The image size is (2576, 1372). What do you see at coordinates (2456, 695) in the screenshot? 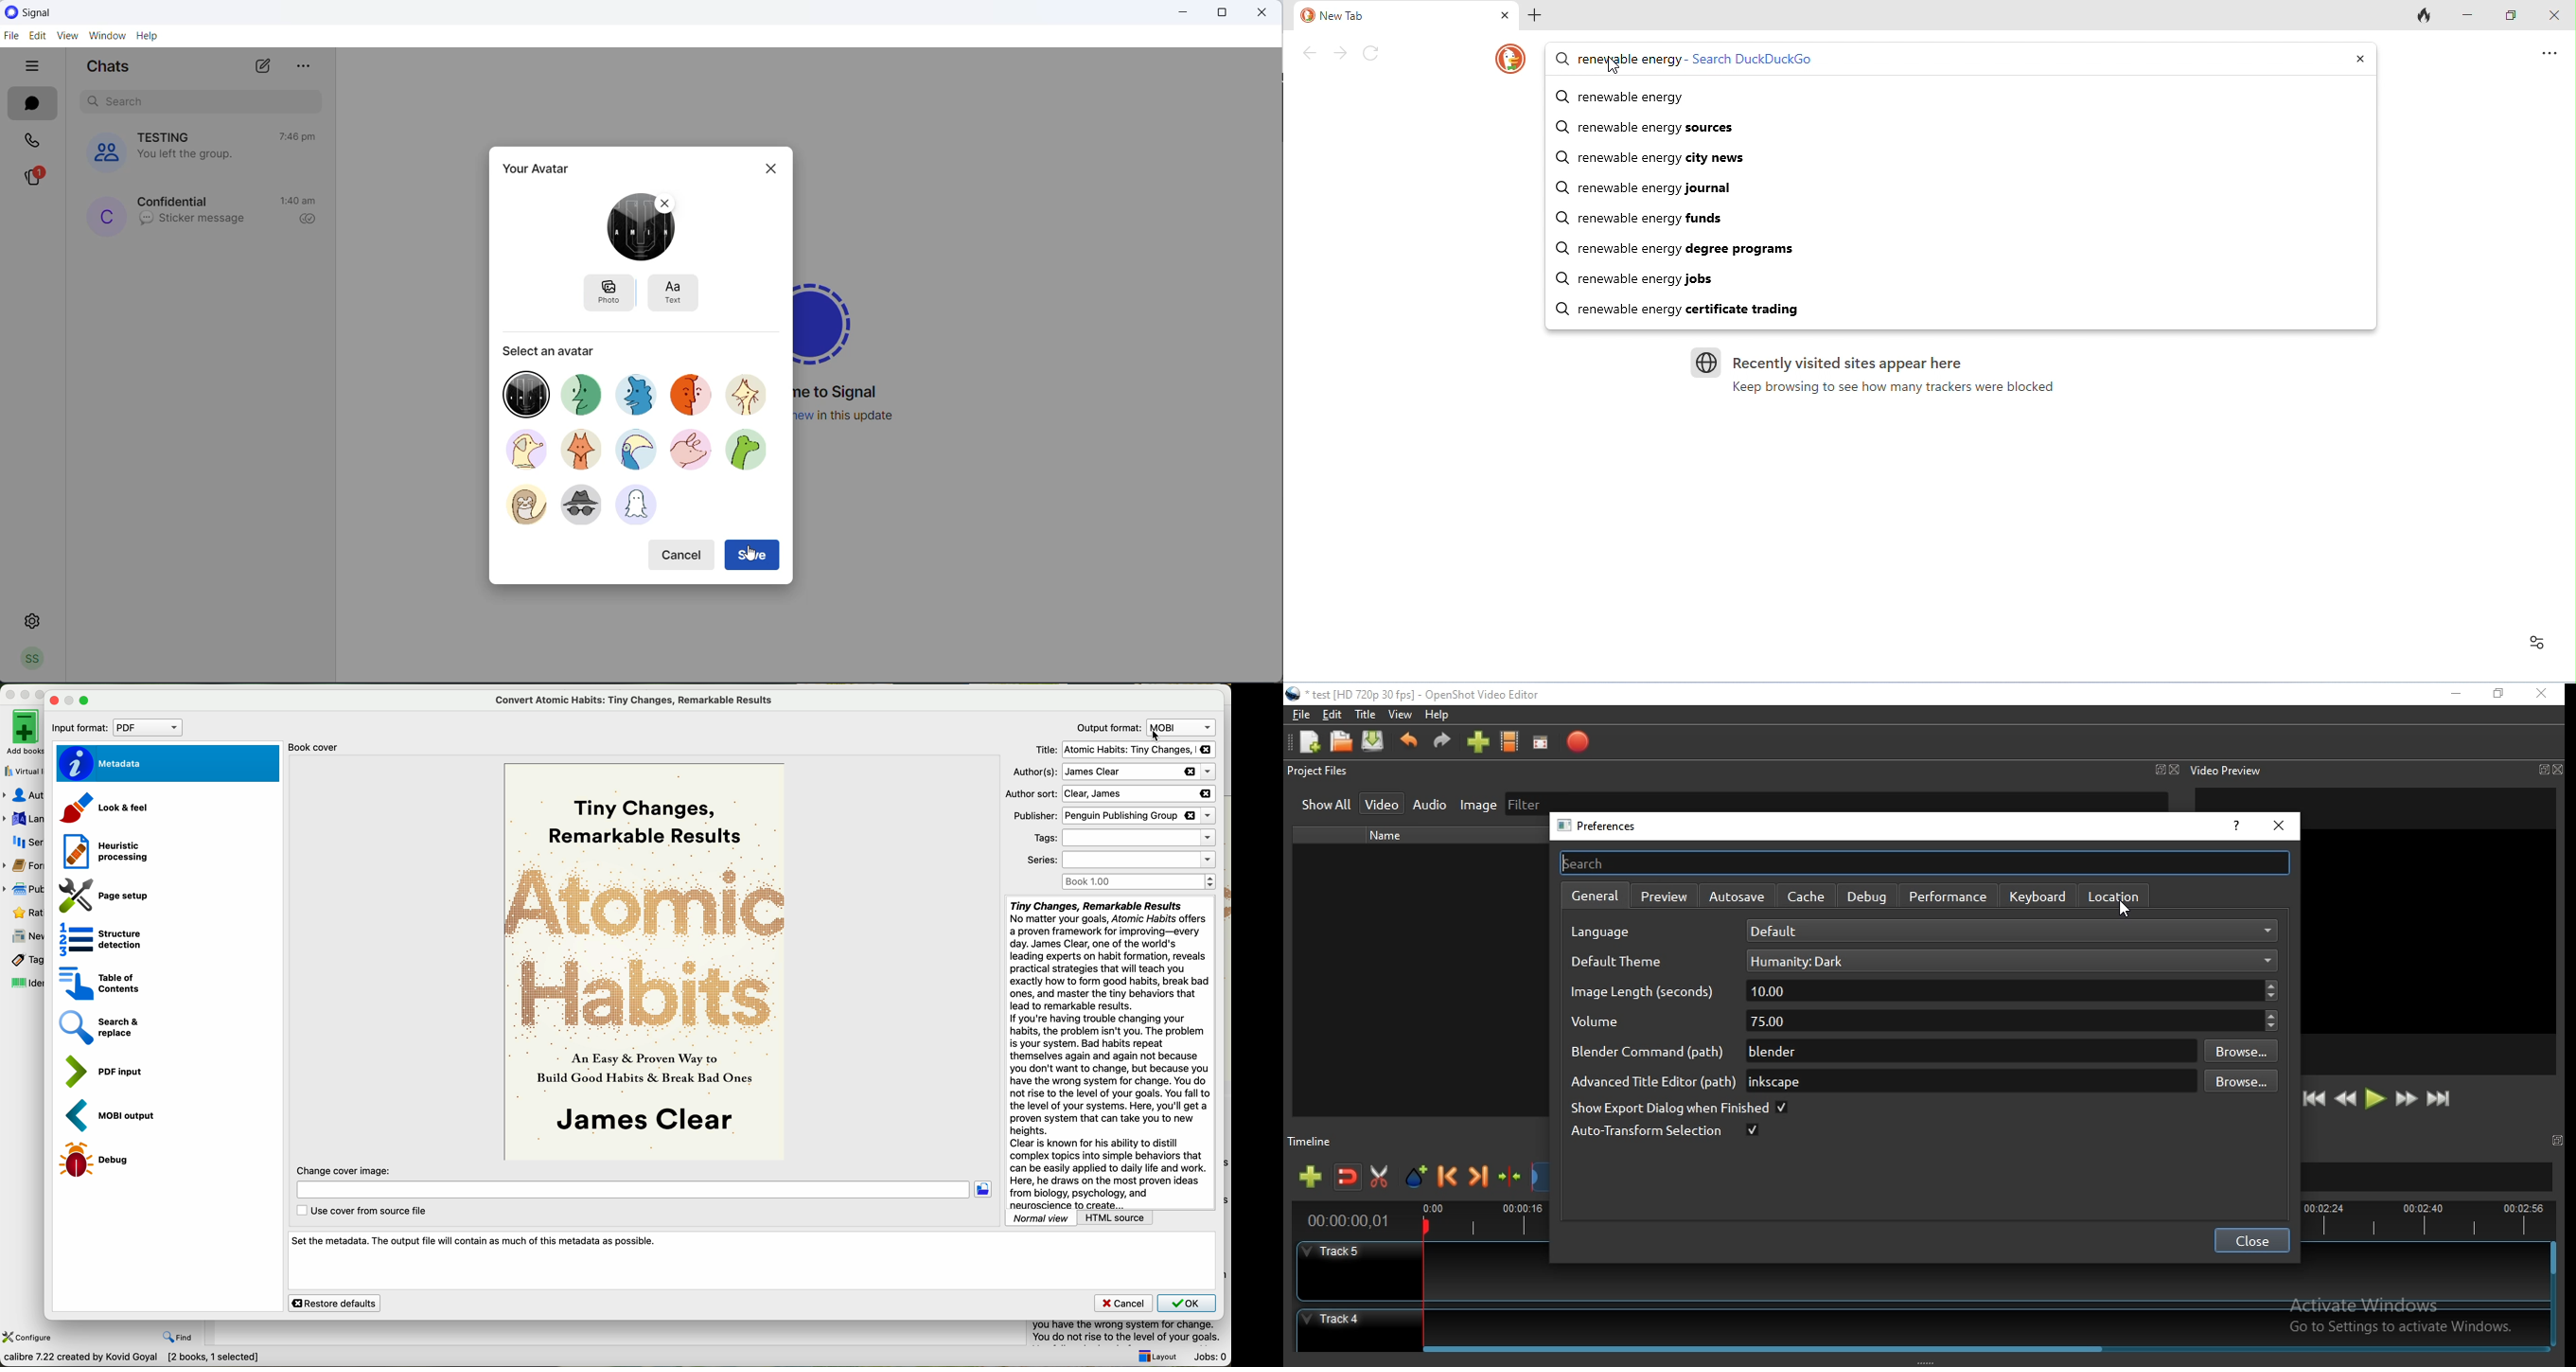
I see `Minimise` at bounding box center [2456, 695].